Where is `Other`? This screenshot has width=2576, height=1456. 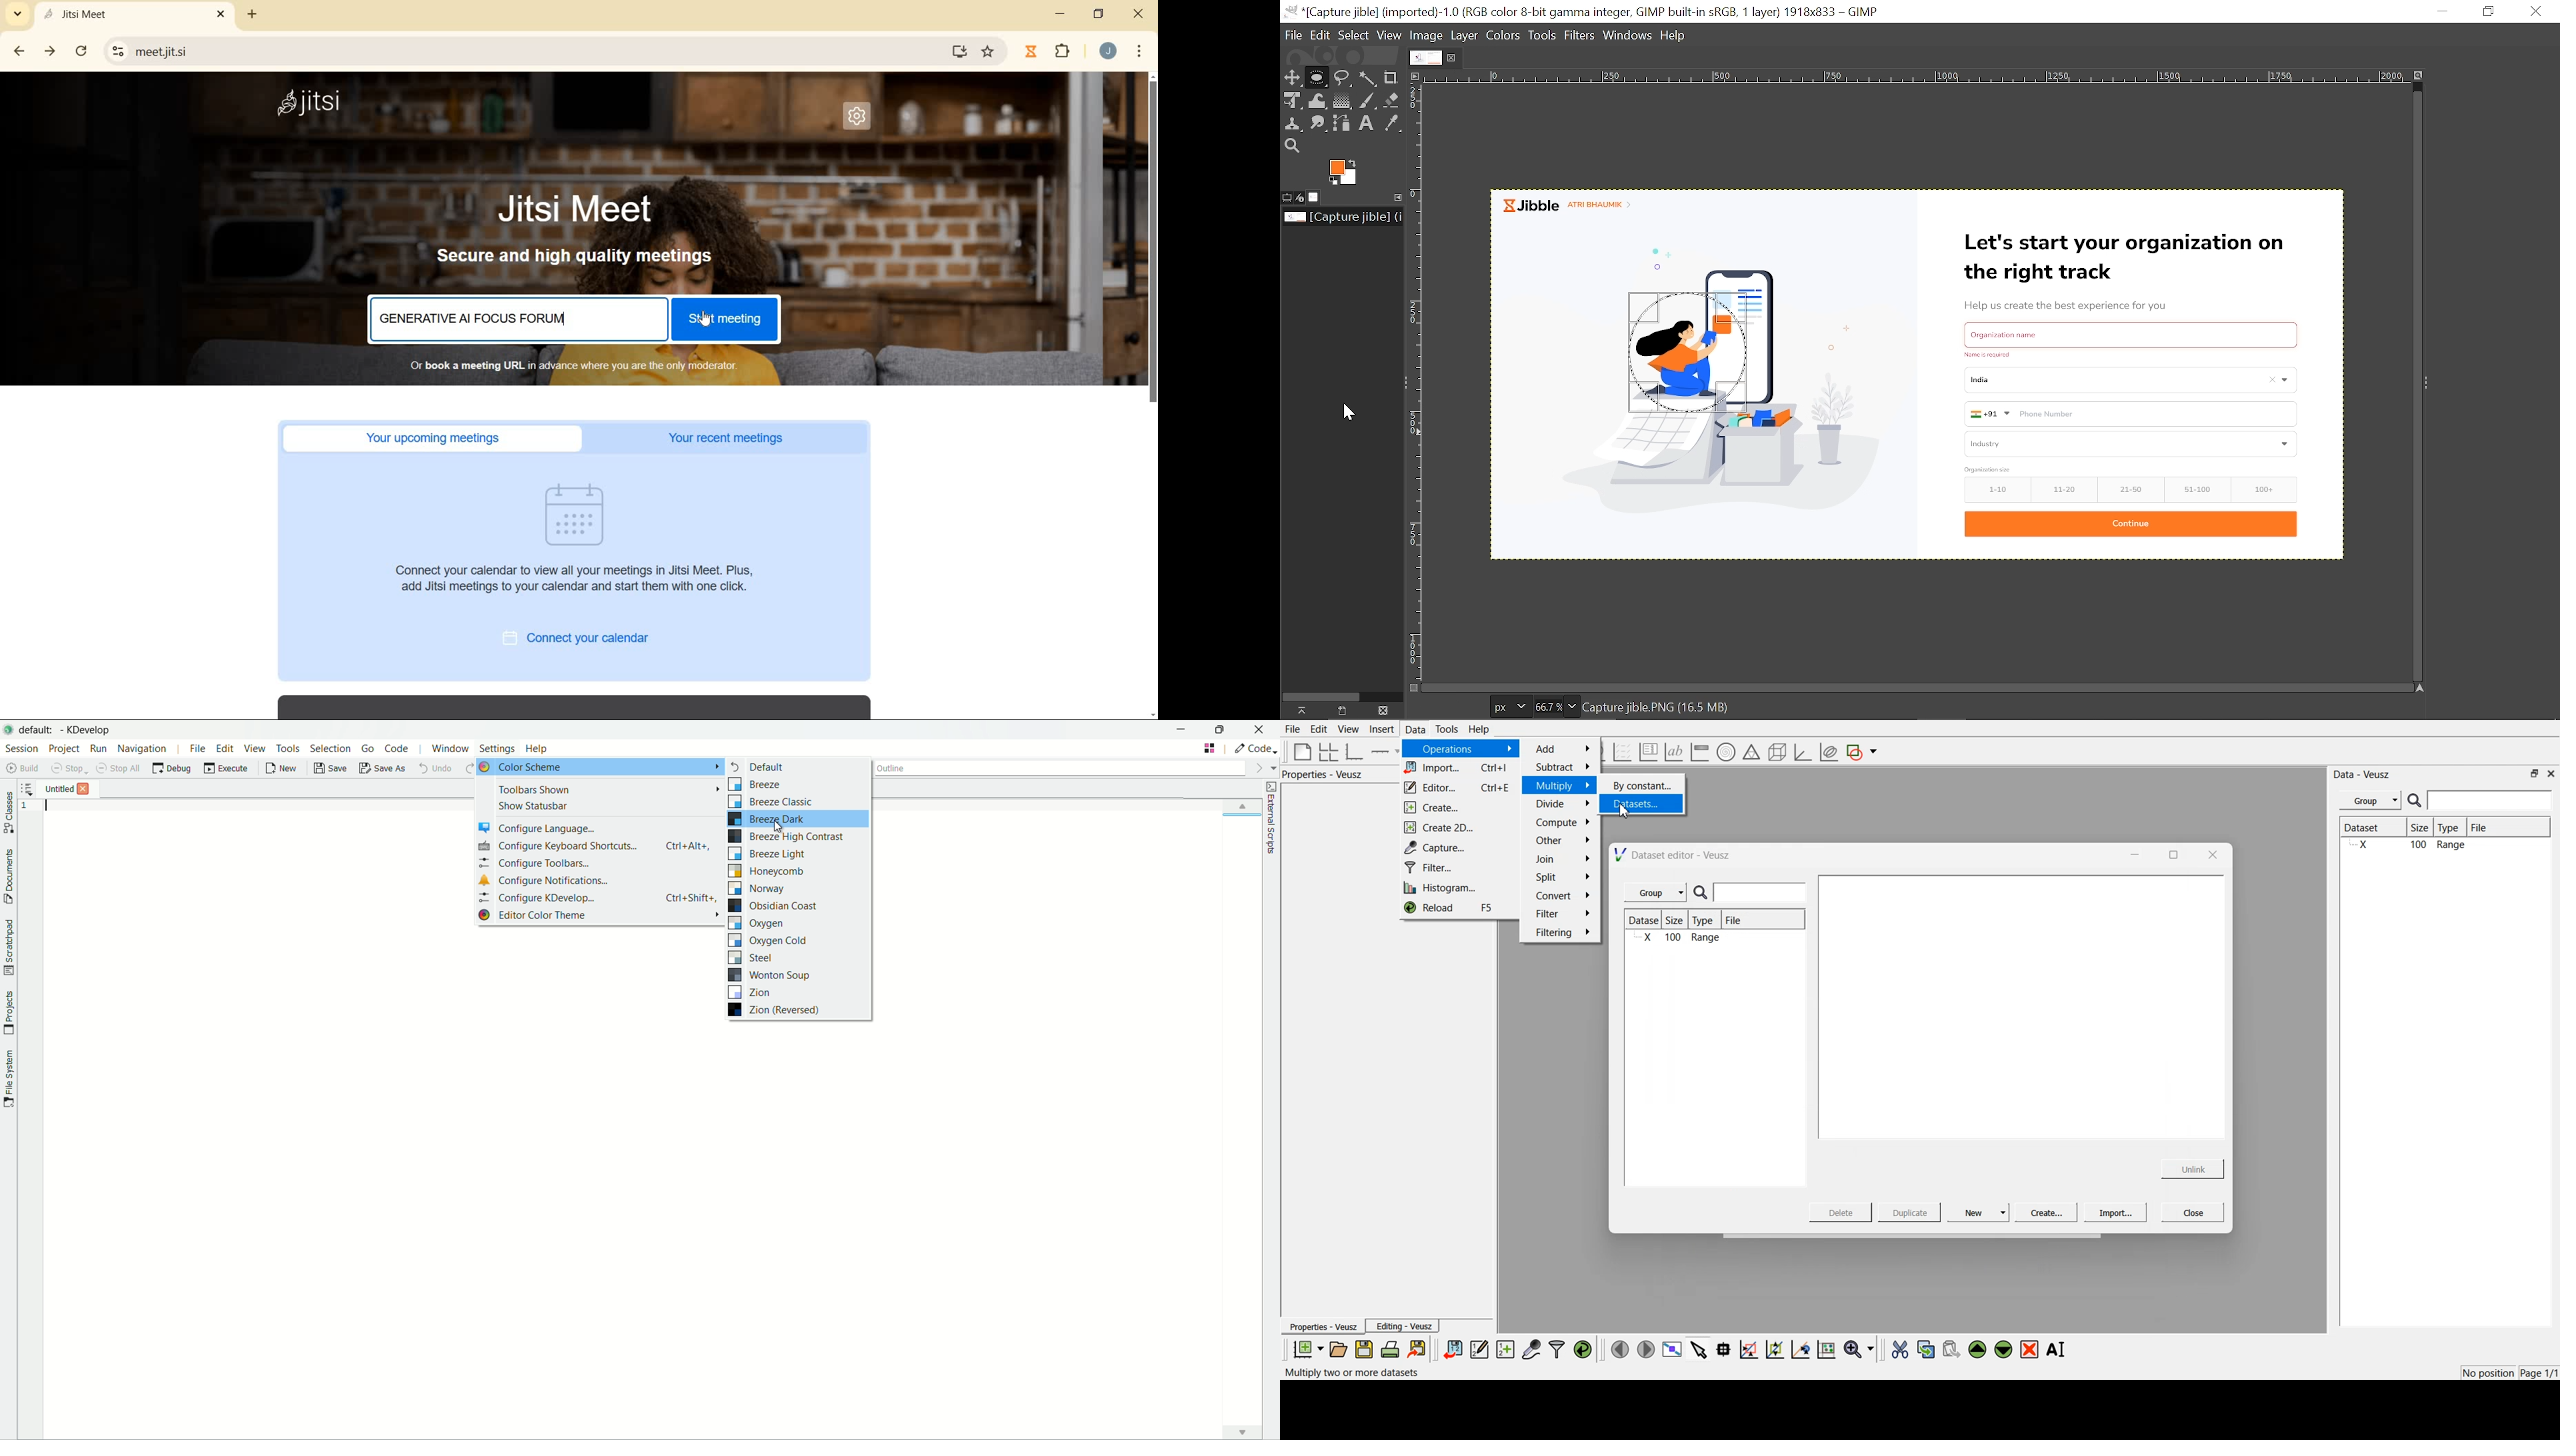 Other is located at coordinates (1563, 840).